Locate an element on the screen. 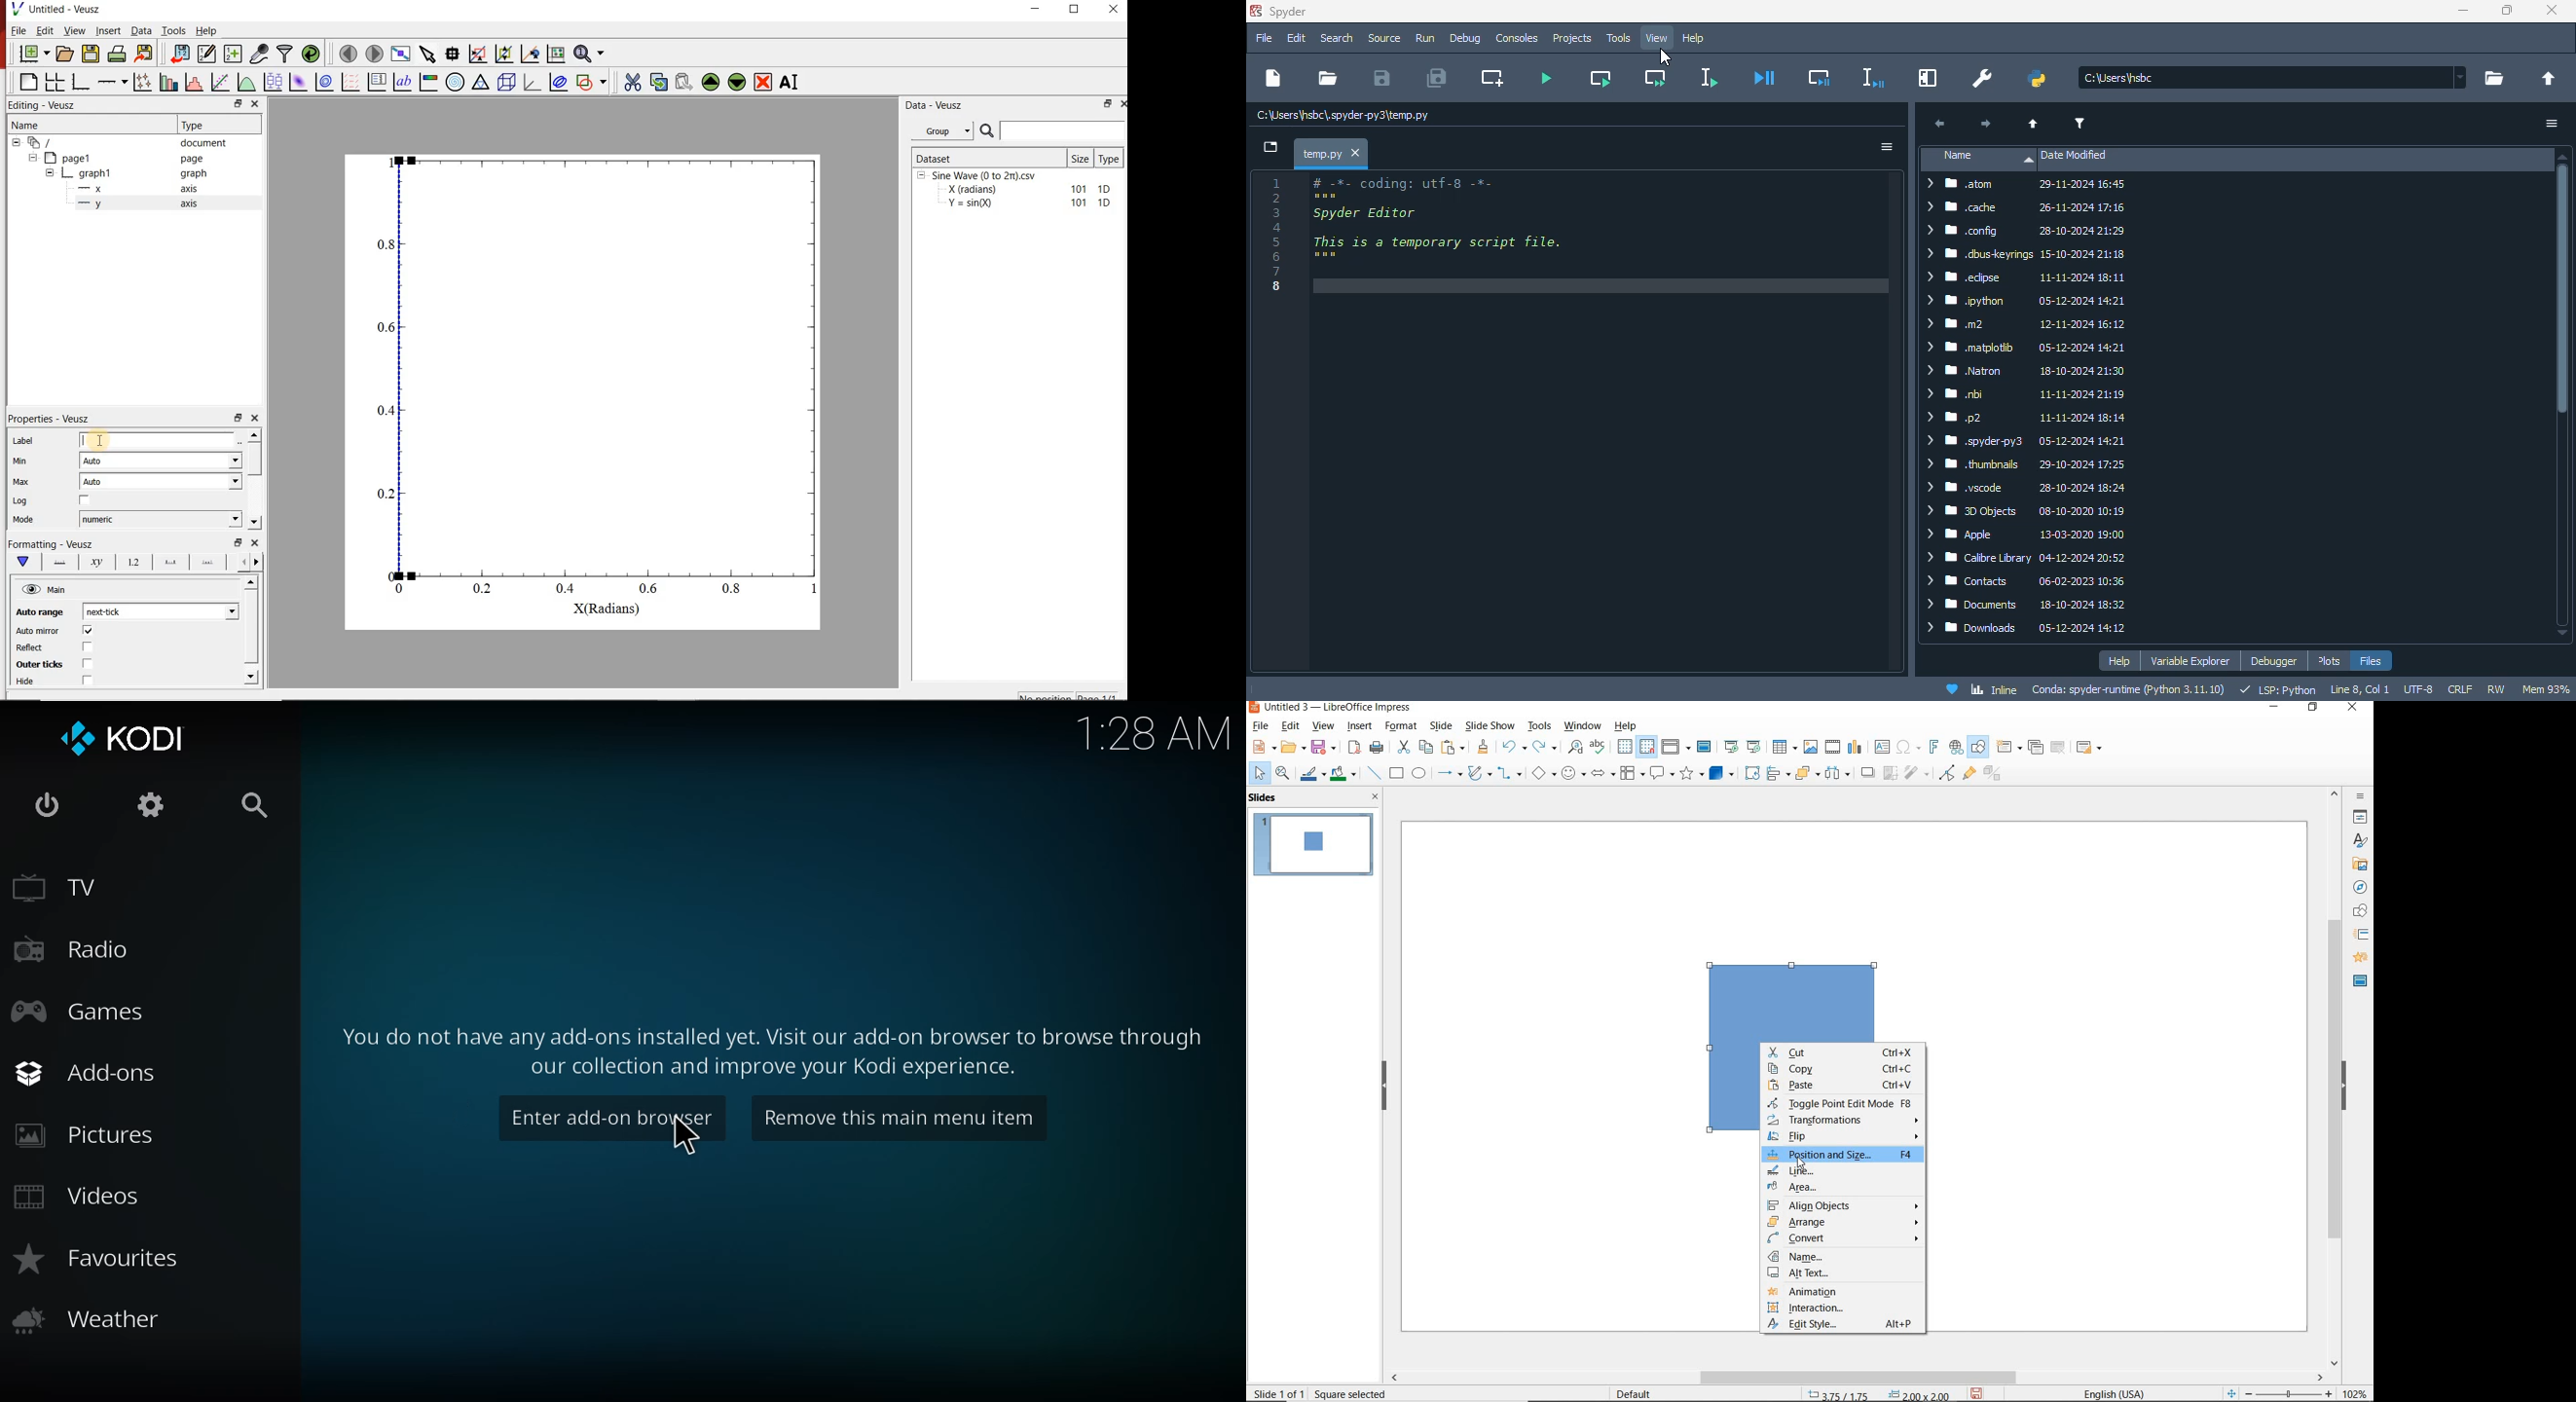 This screenshot has height=1428, width=2576. .dbus-keyrings is located at coordinates (2025, 254).